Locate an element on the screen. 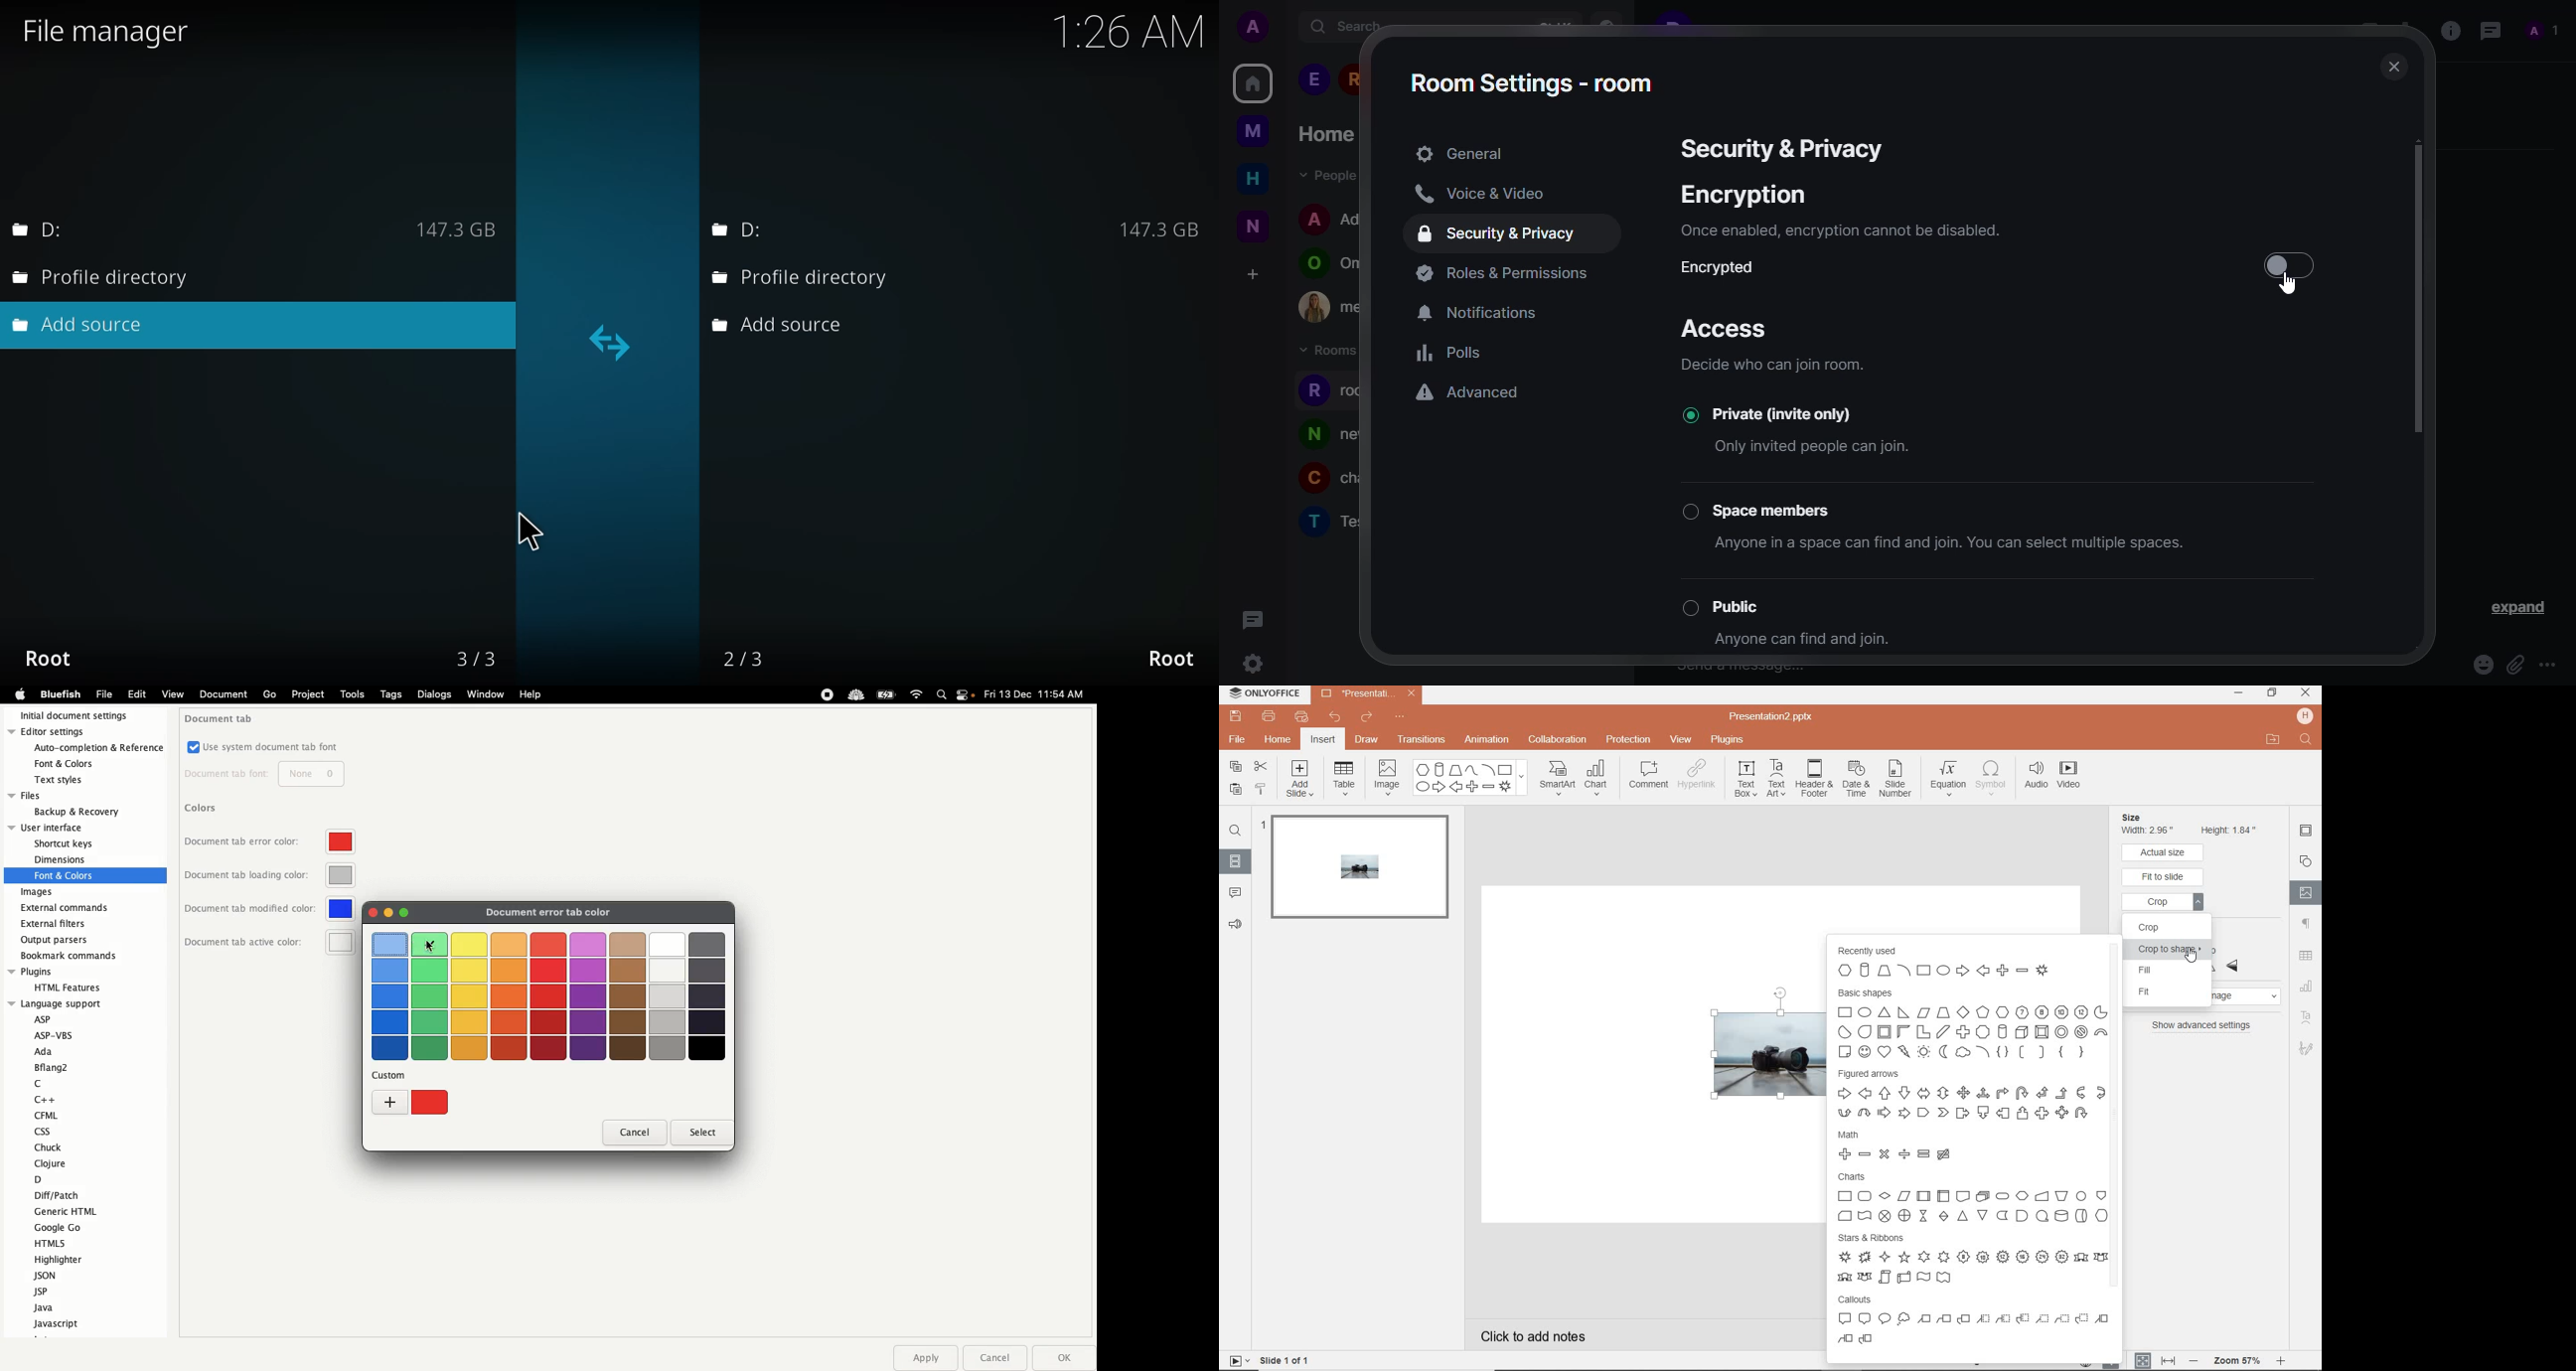 This screenshot has width=2576, height=1372. attach is located at coordinates (2513, 661).